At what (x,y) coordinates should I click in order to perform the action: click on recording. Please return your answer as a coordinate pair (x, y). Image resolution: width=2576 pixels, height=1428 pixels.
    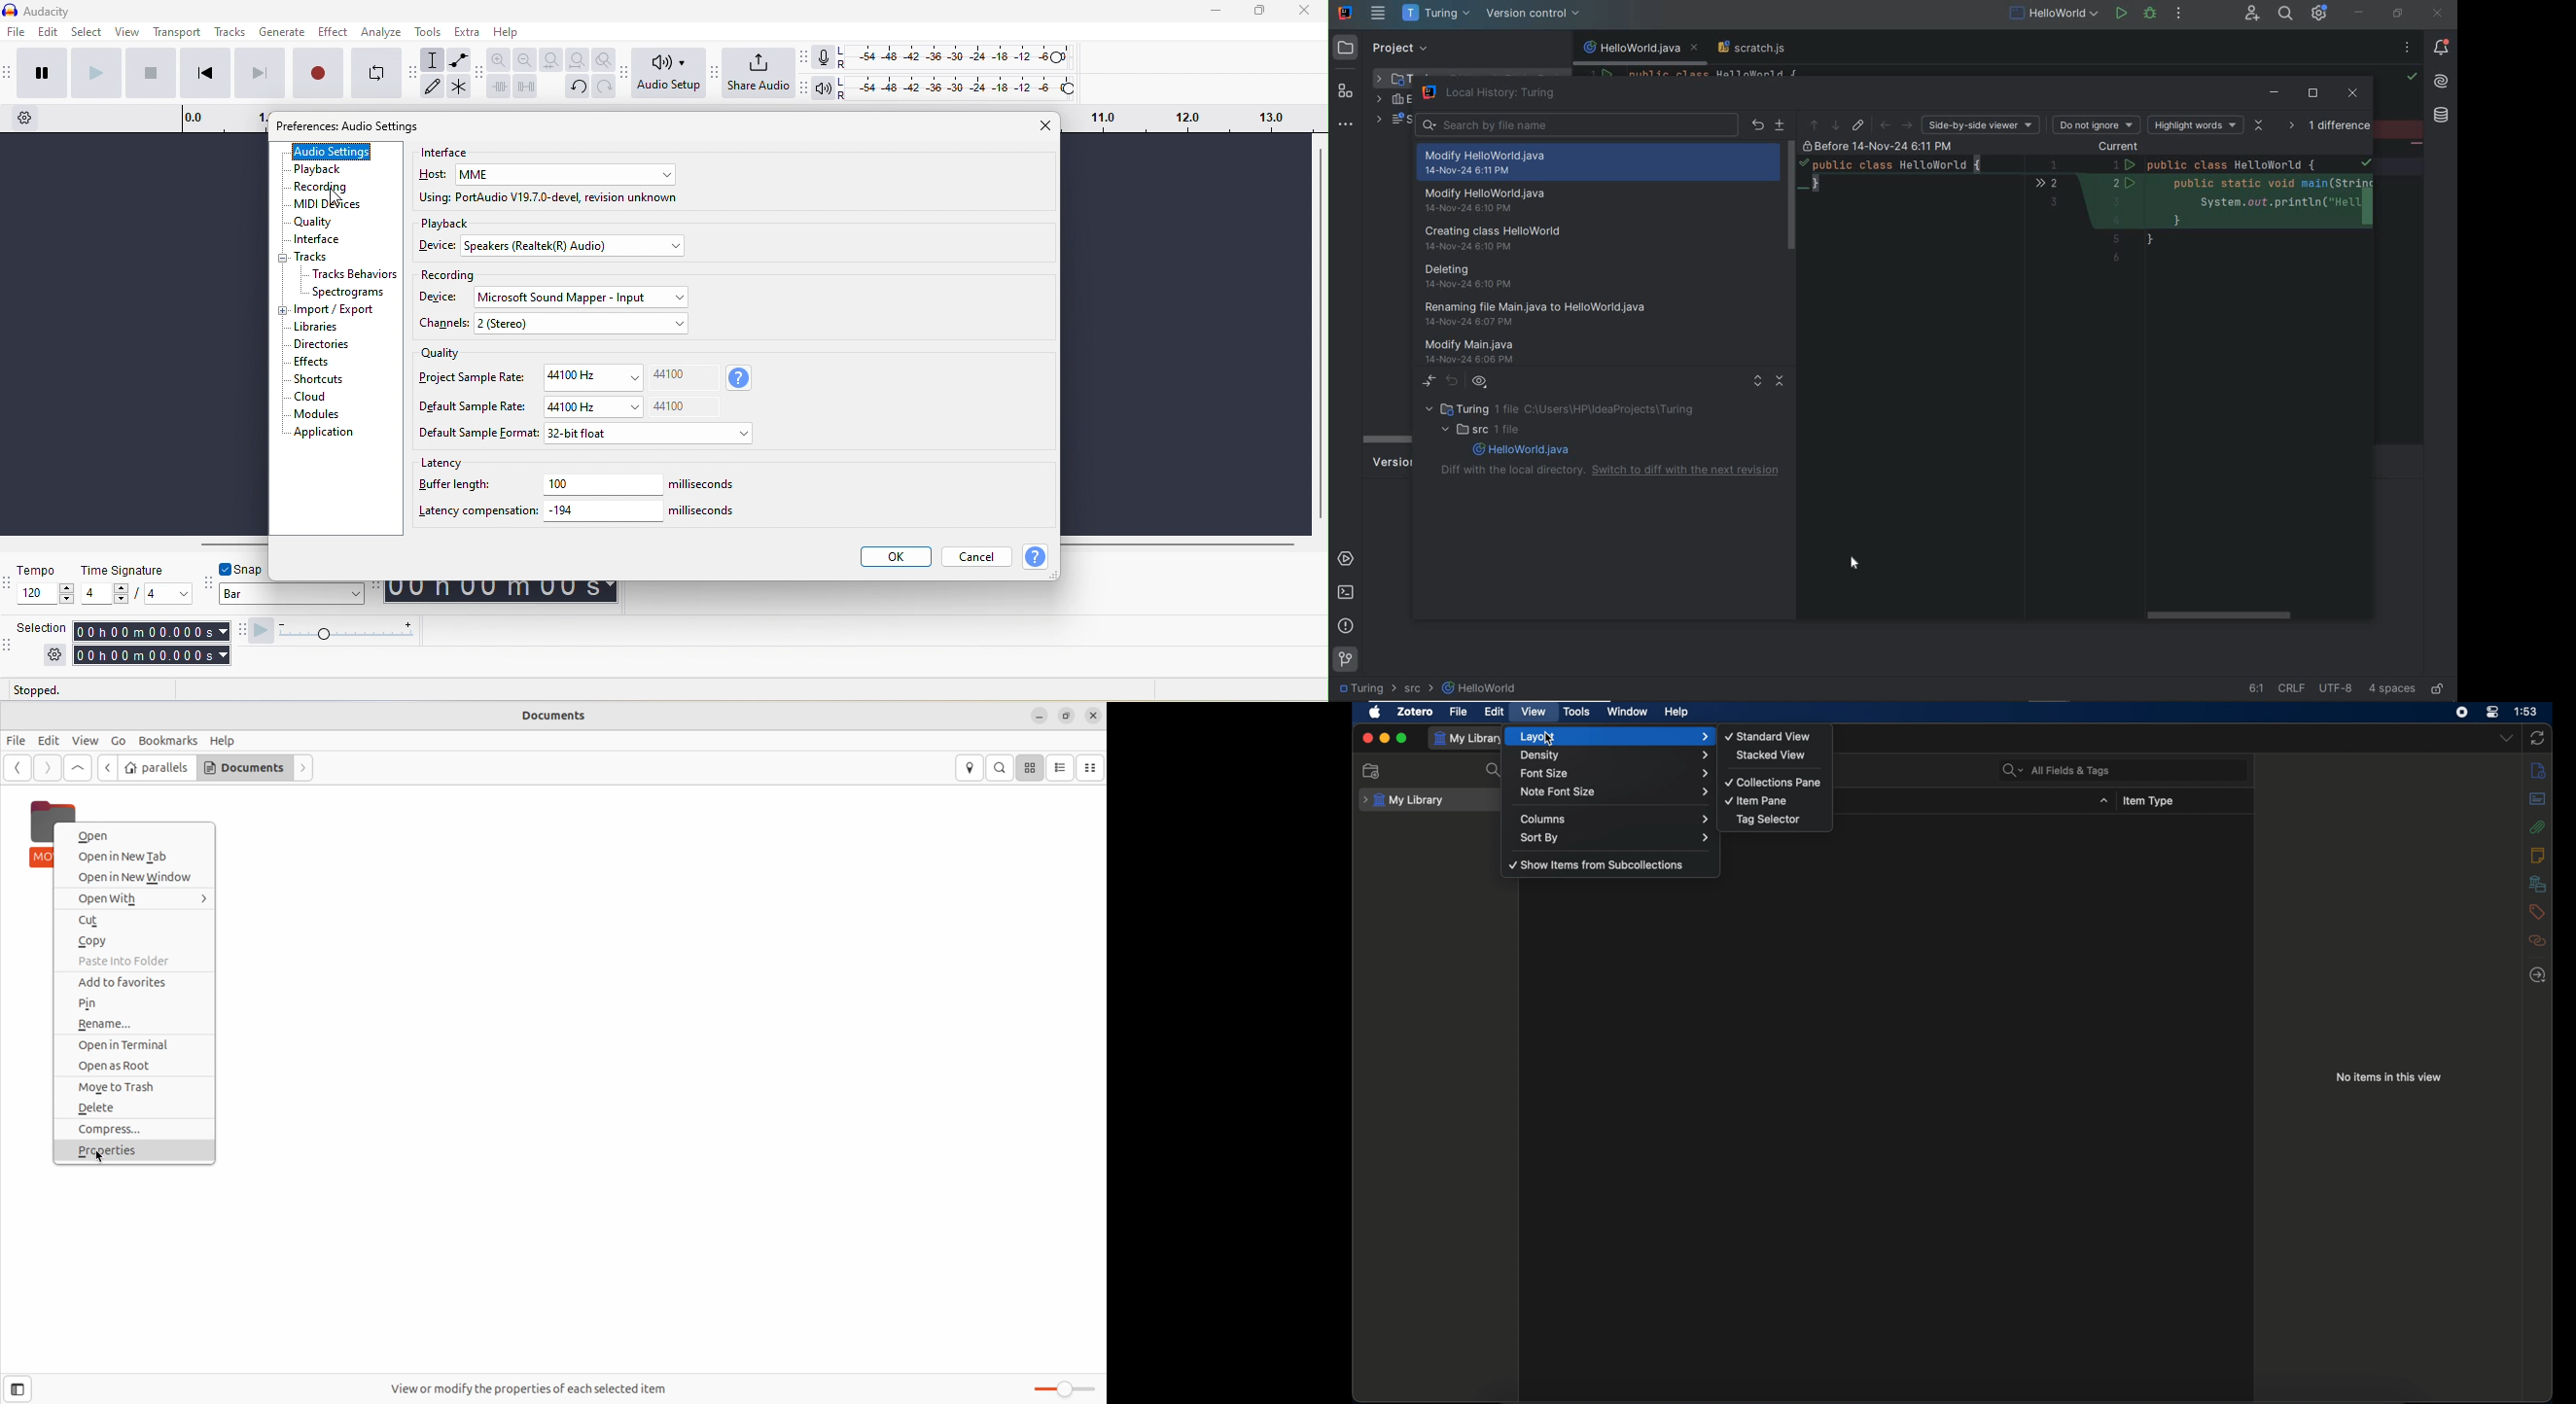
    Looking at the image, I should click on (319, 188).